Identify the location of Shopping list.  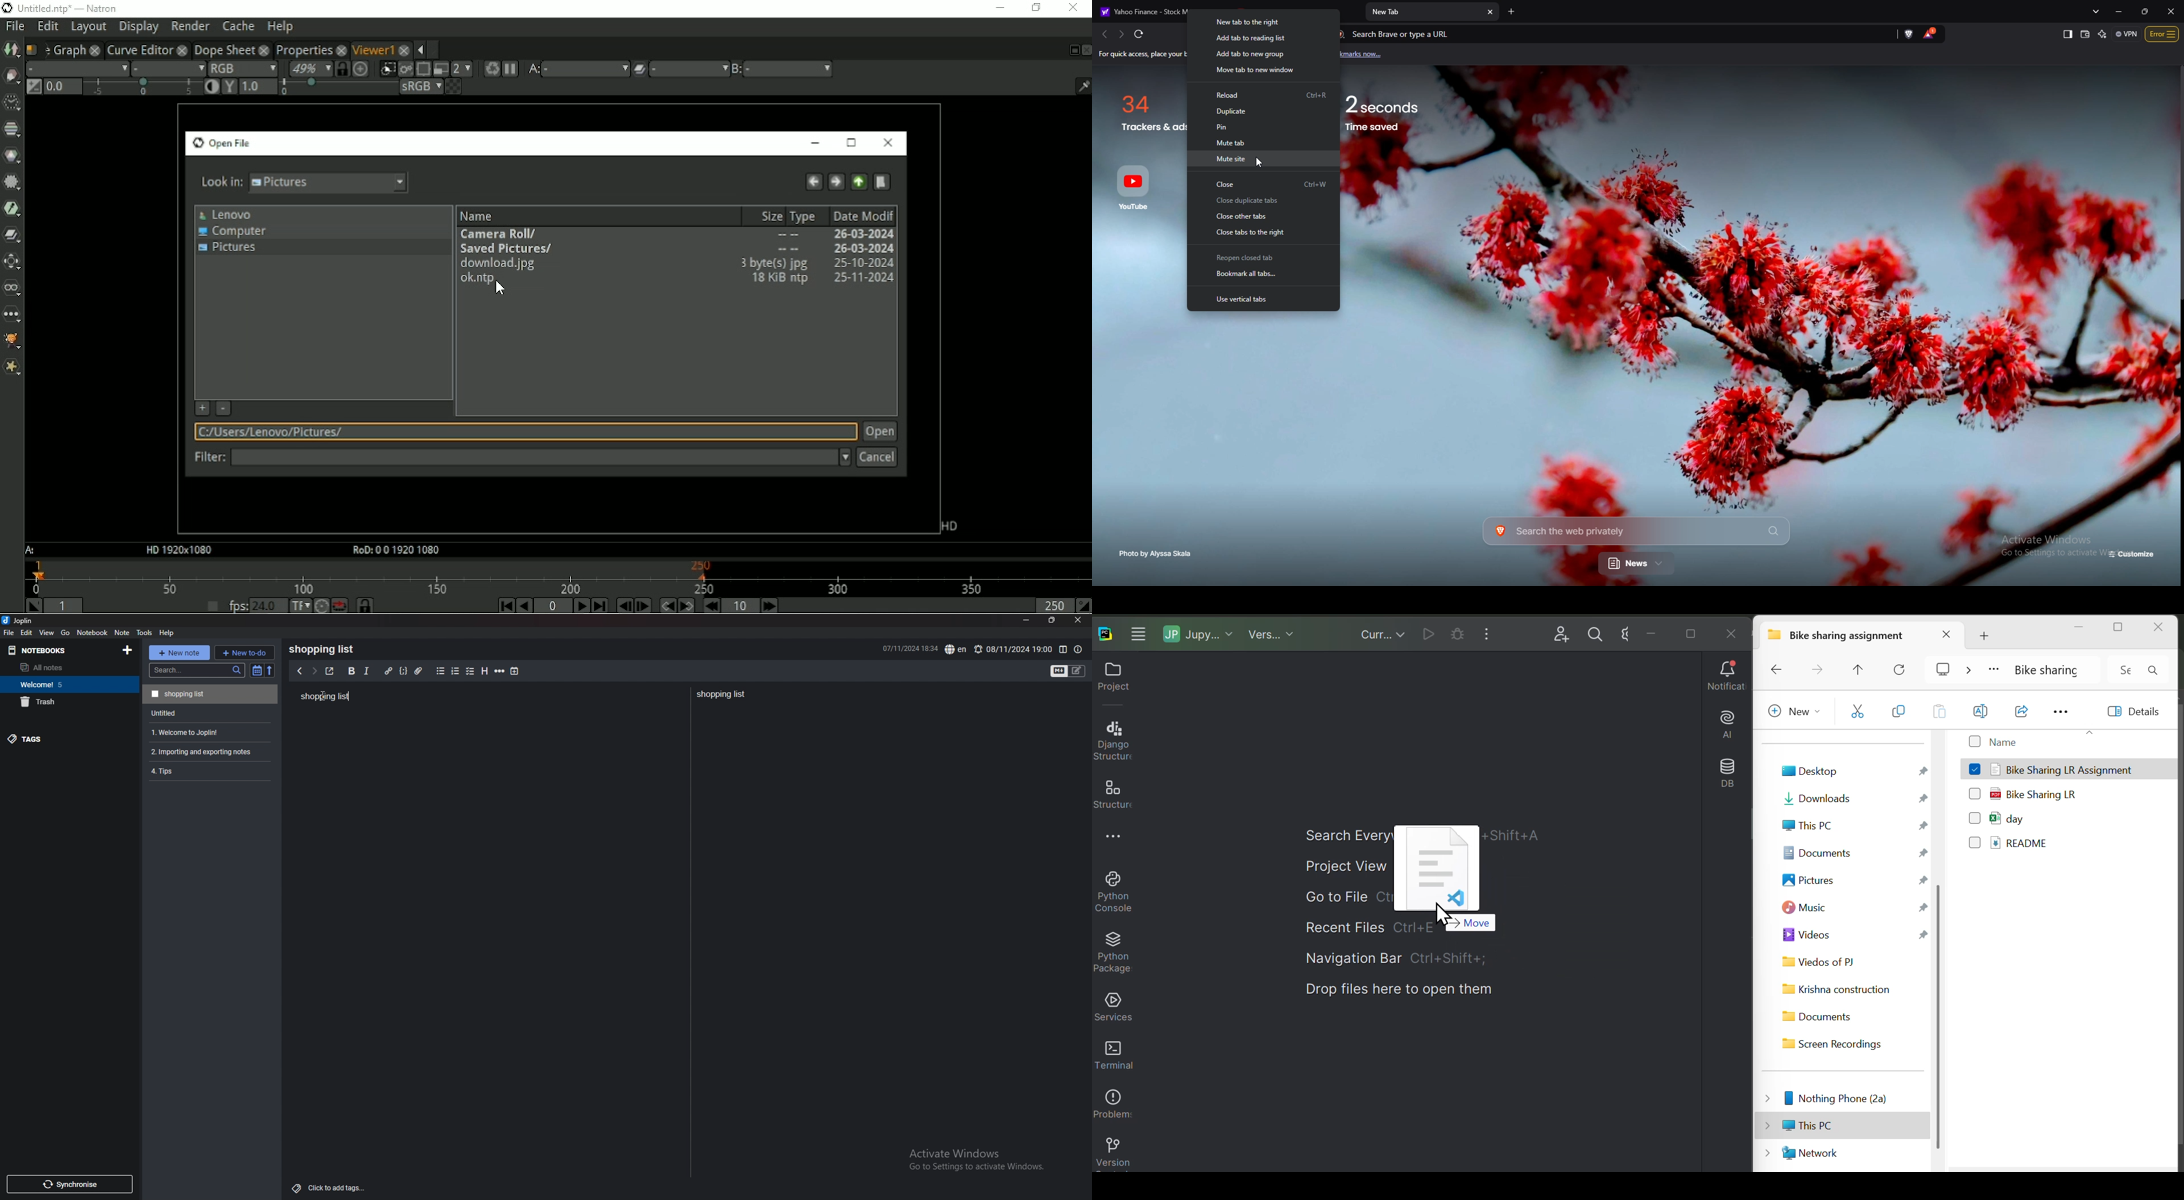
(324, 696).